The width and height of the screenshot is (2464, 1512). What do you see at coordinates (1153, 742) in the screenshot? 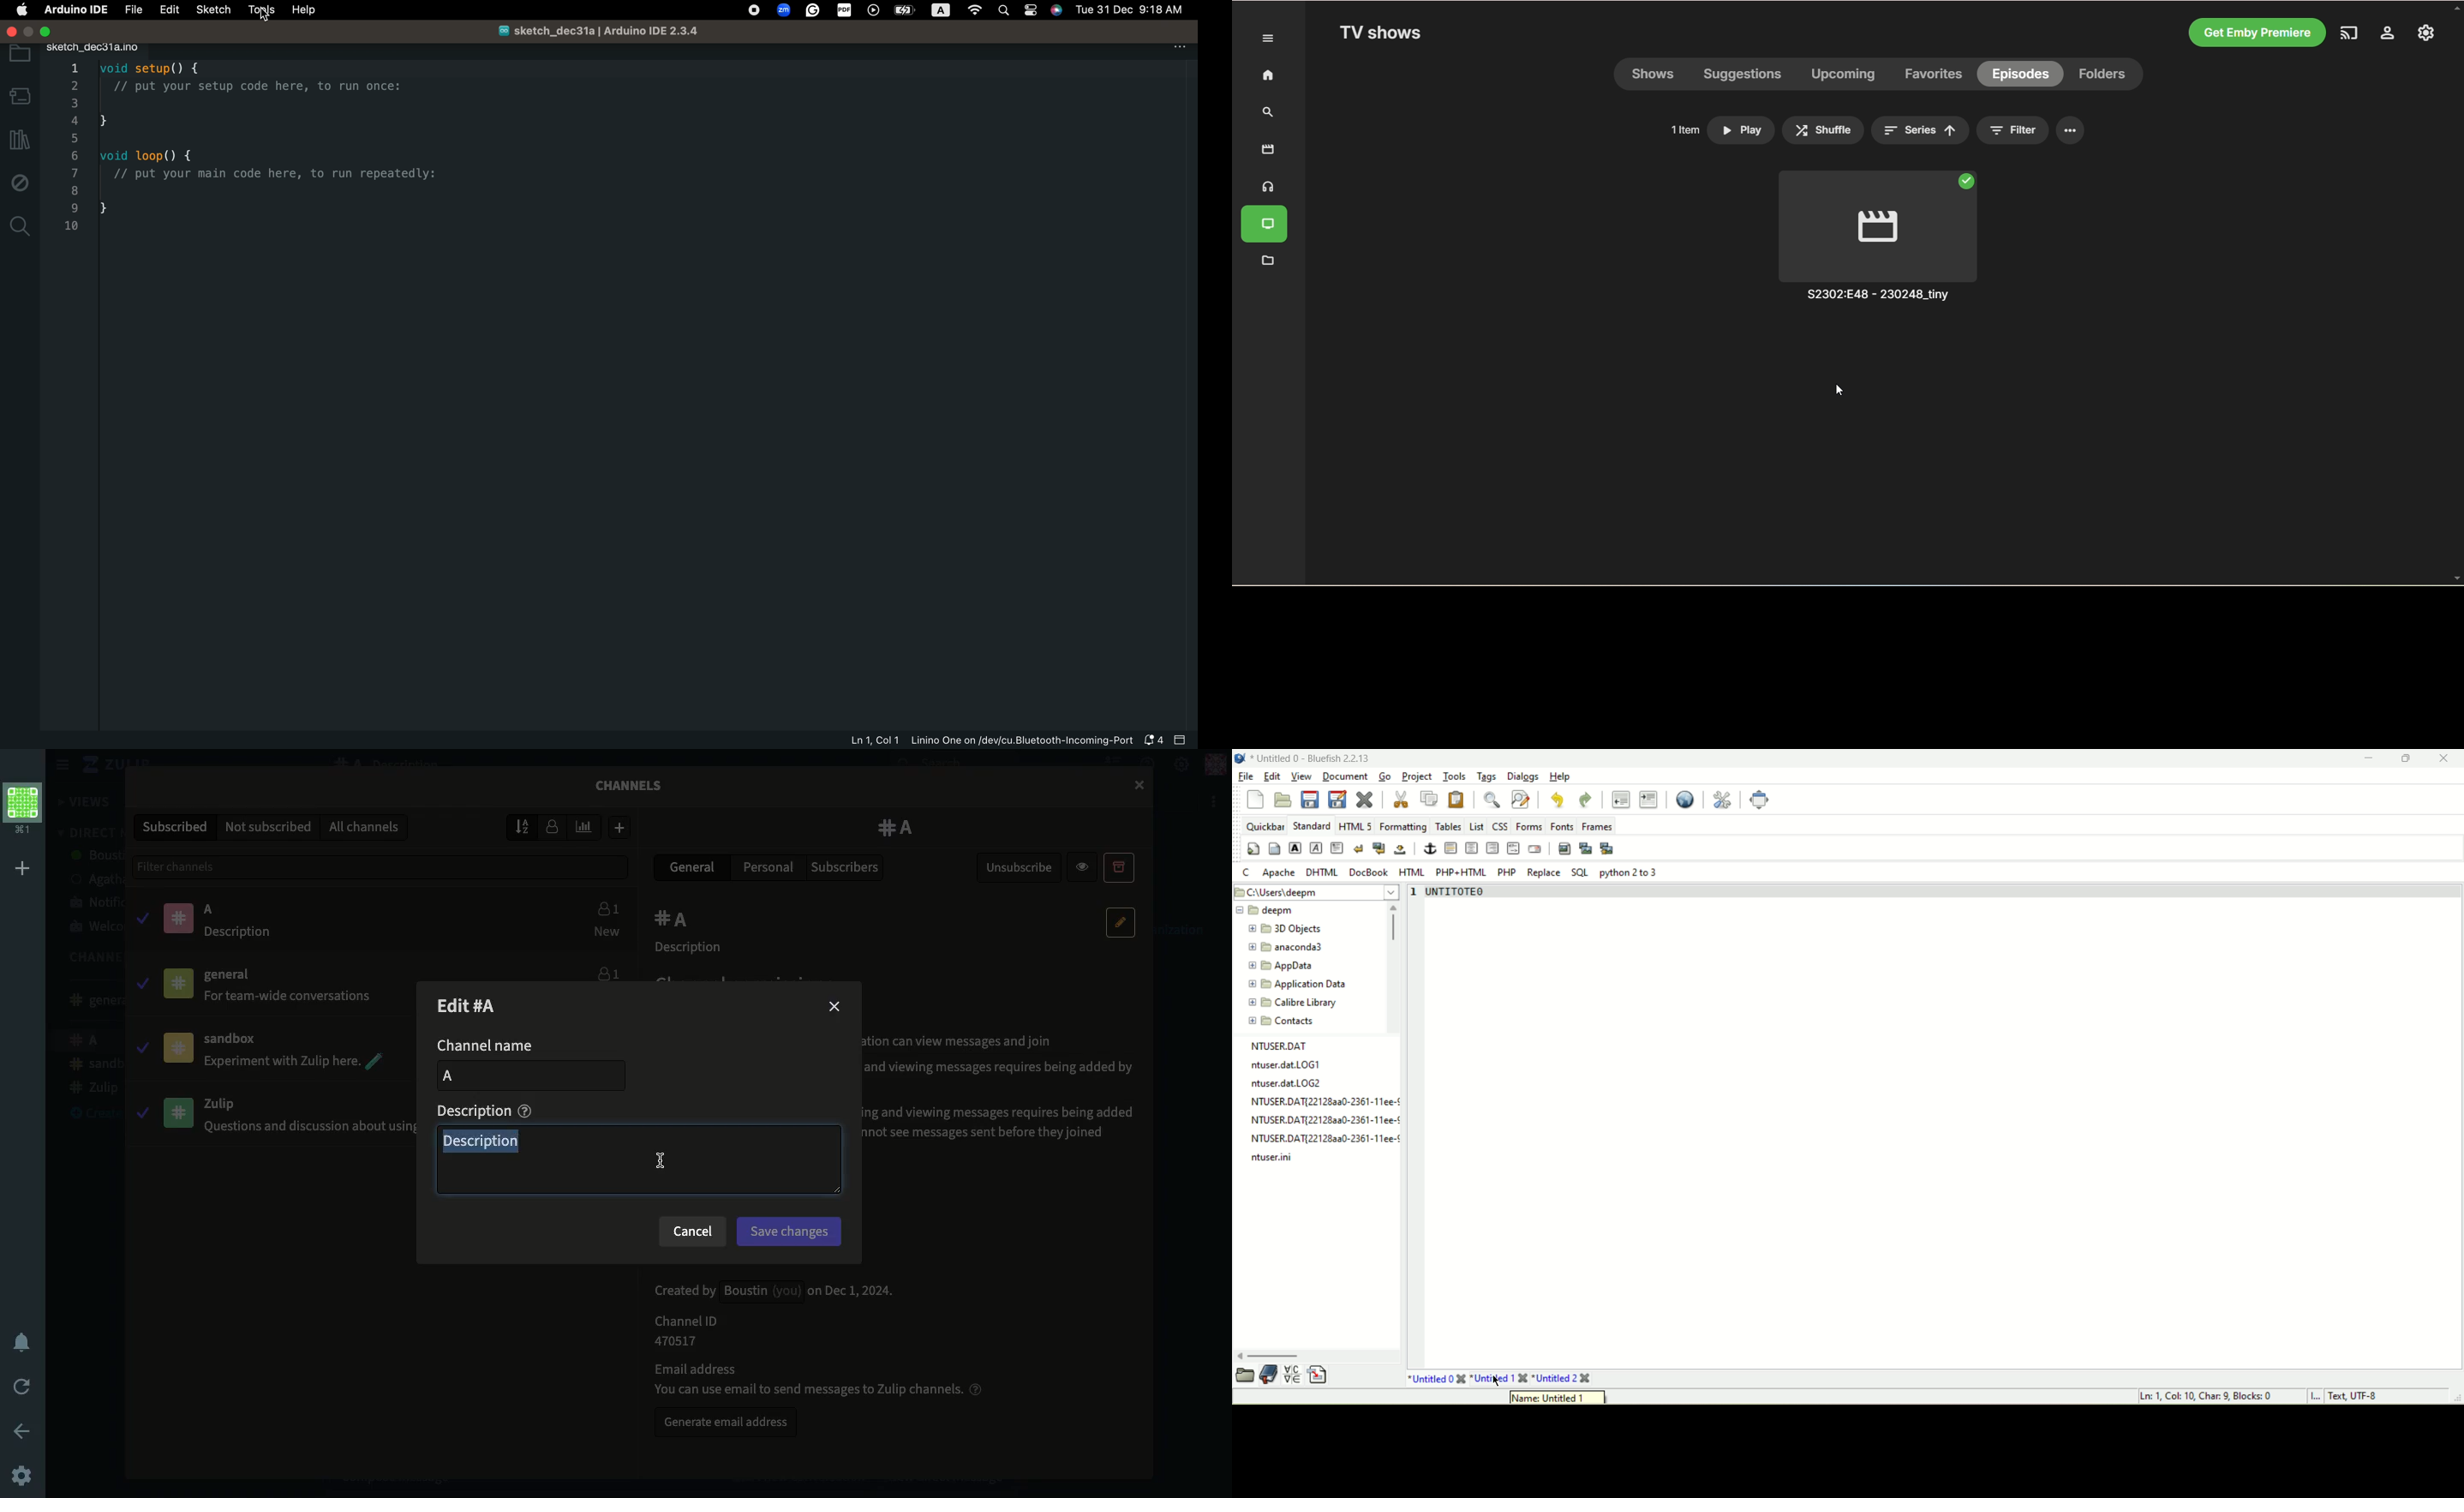
I see `notification` at bounding box center [1153, 742].